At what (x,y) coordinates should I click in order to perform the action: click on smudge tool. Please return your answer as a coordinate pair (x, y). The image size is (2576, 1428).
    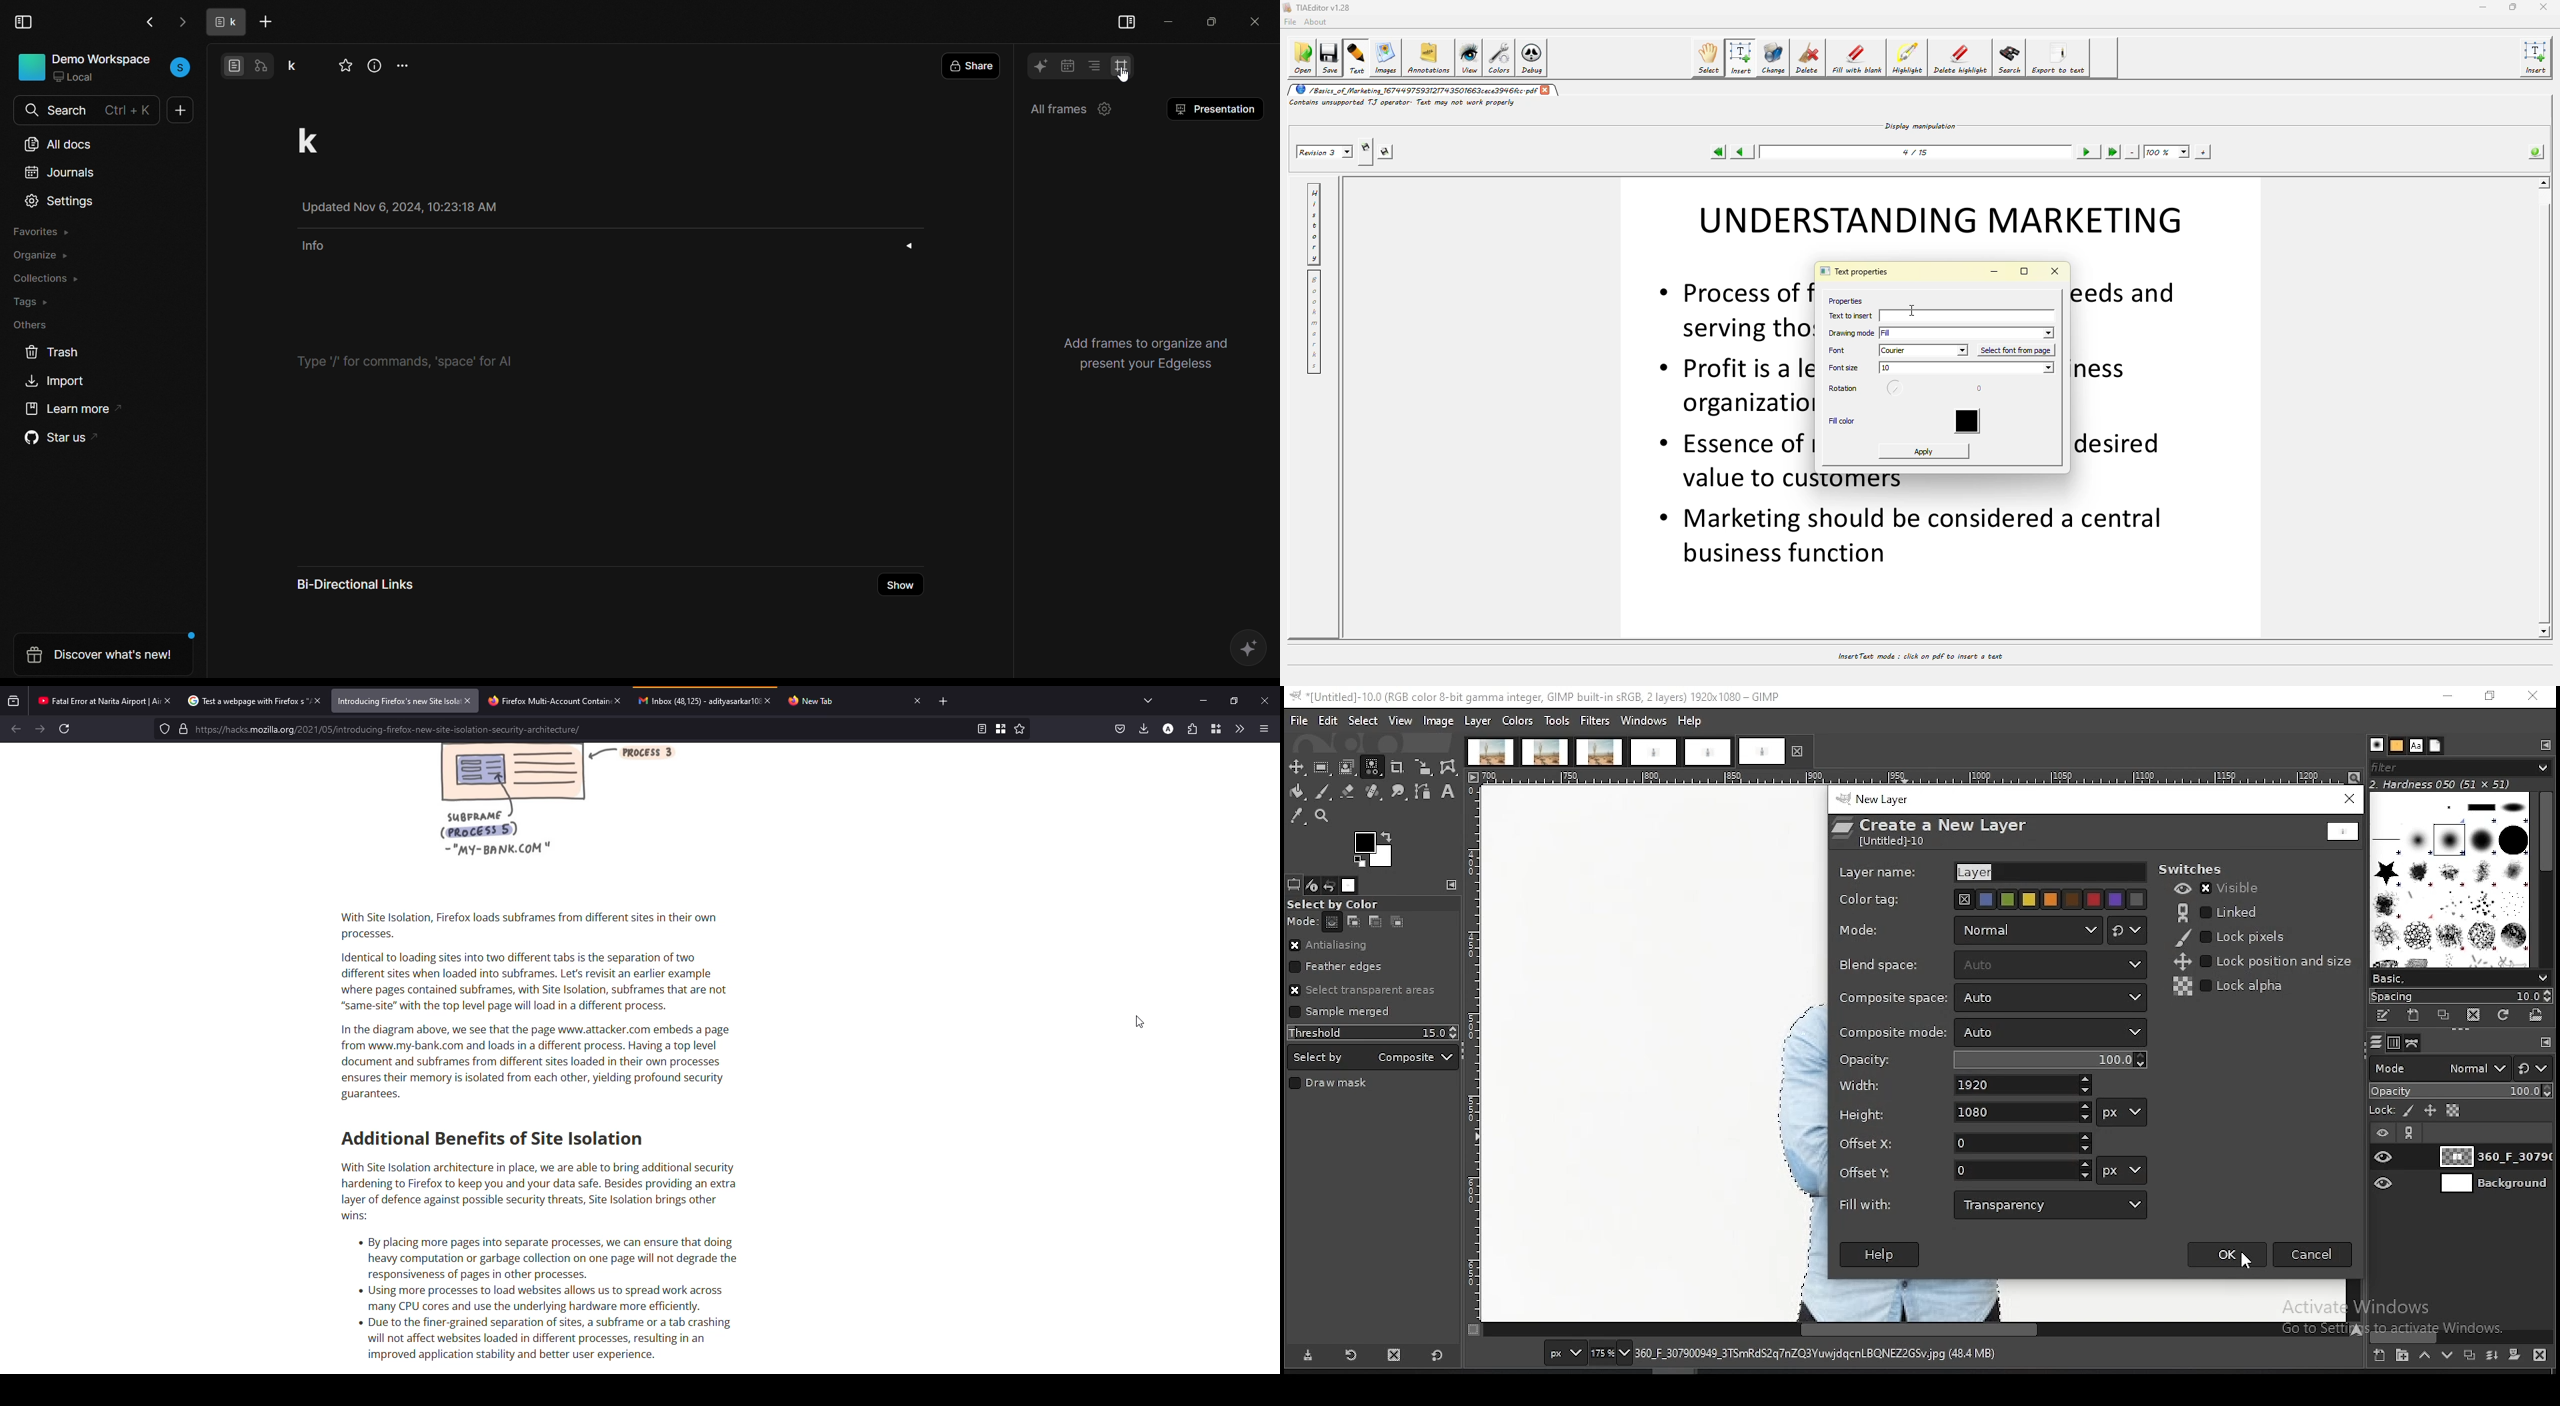
    Looking at the image, I should click on (1399, 792).